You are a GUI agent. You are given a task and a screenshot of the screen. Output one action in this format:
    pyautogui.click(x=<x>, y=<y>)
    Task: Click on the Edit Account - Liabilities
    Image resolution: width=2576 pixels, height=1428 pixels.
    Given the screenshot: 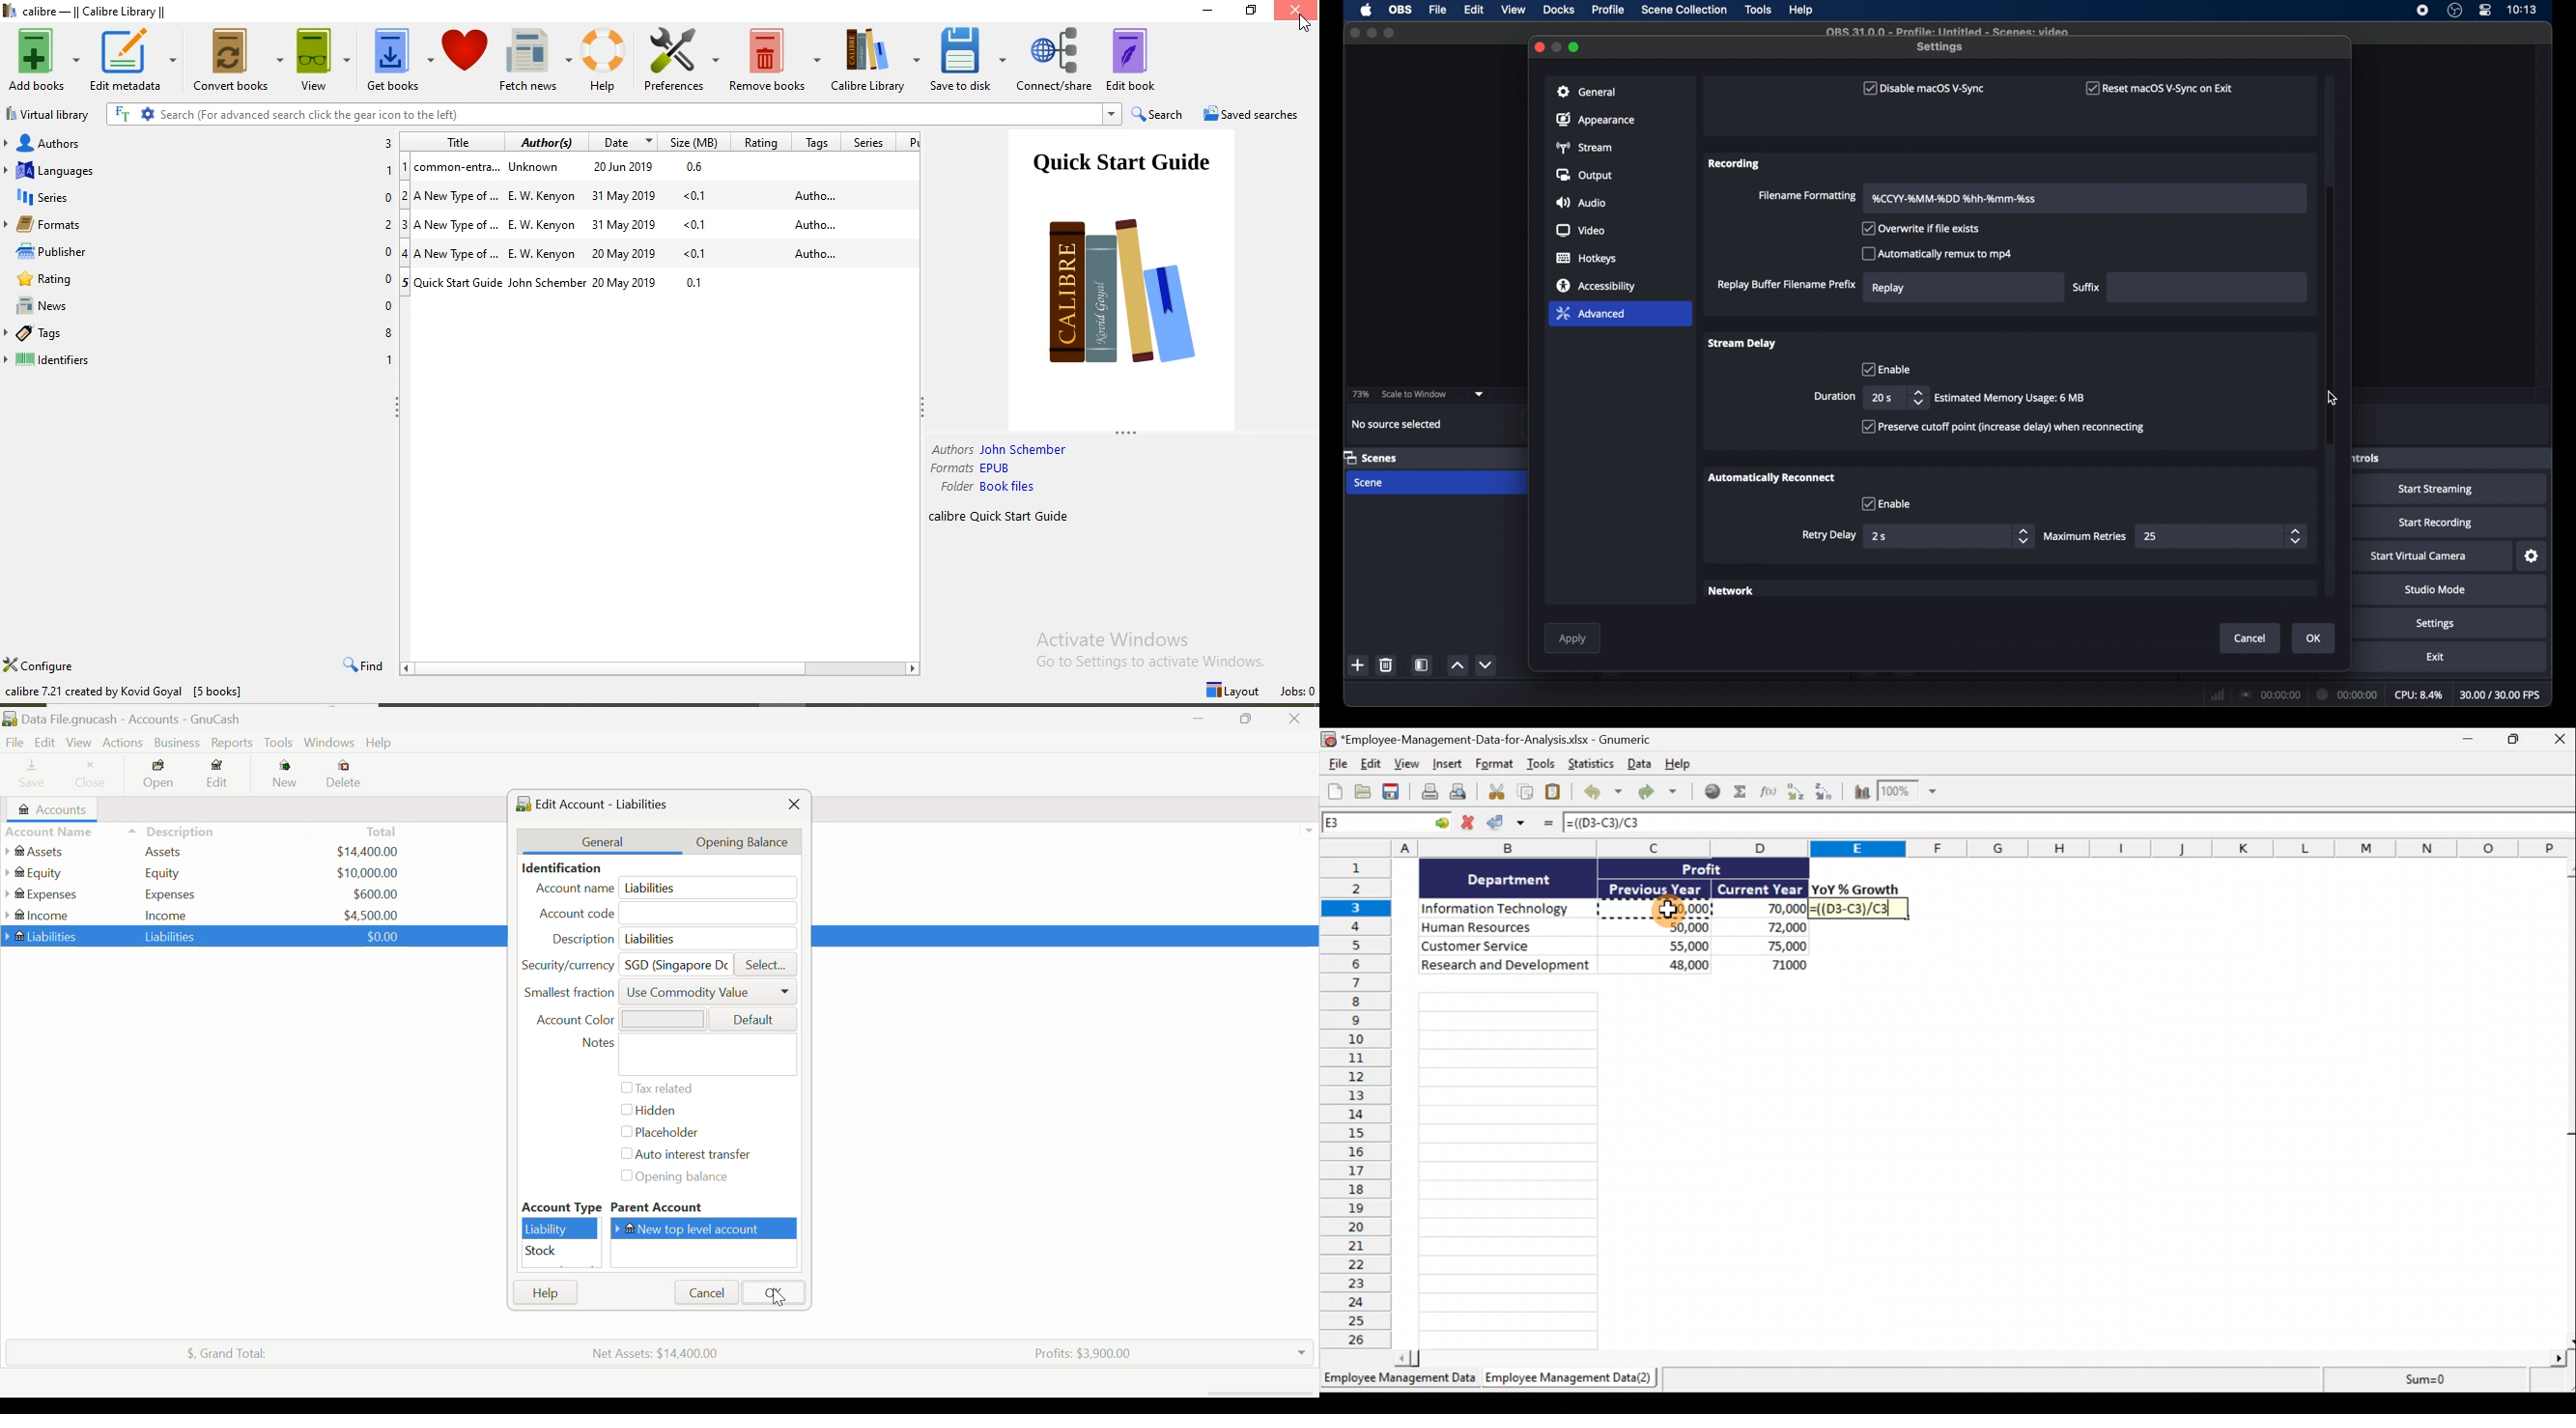 What is the action you would take?
    pyautogui.click(x=597, y=803)
    